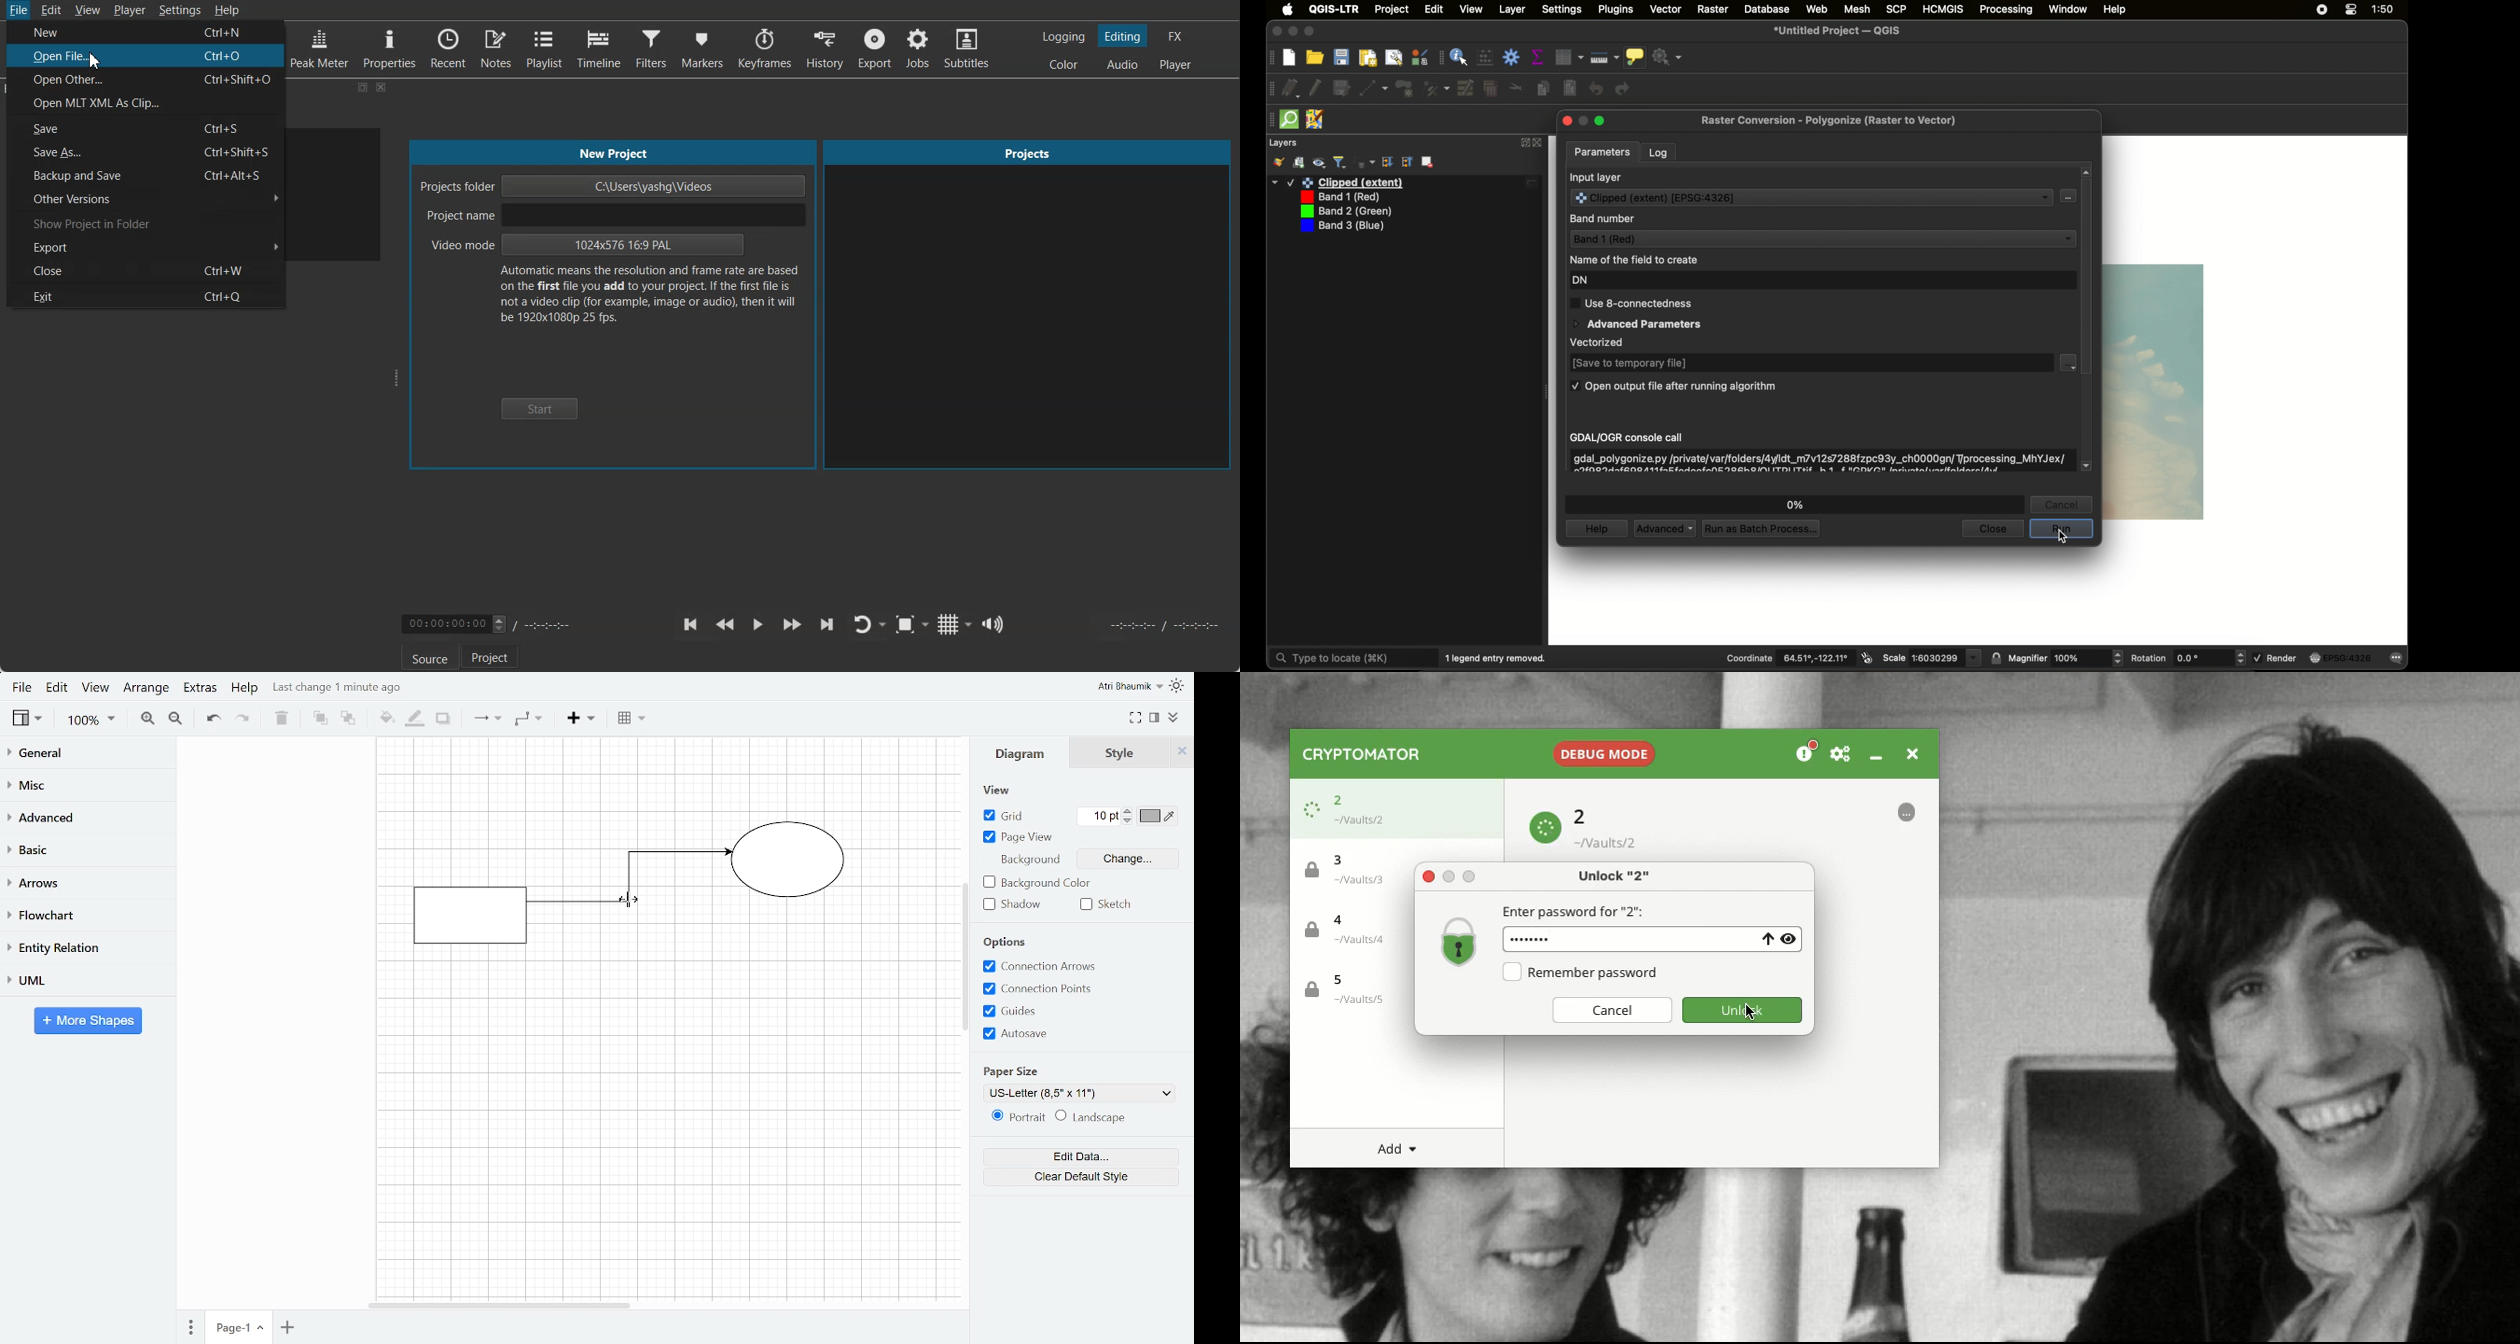  I want to click on Save, so click(148, 128).